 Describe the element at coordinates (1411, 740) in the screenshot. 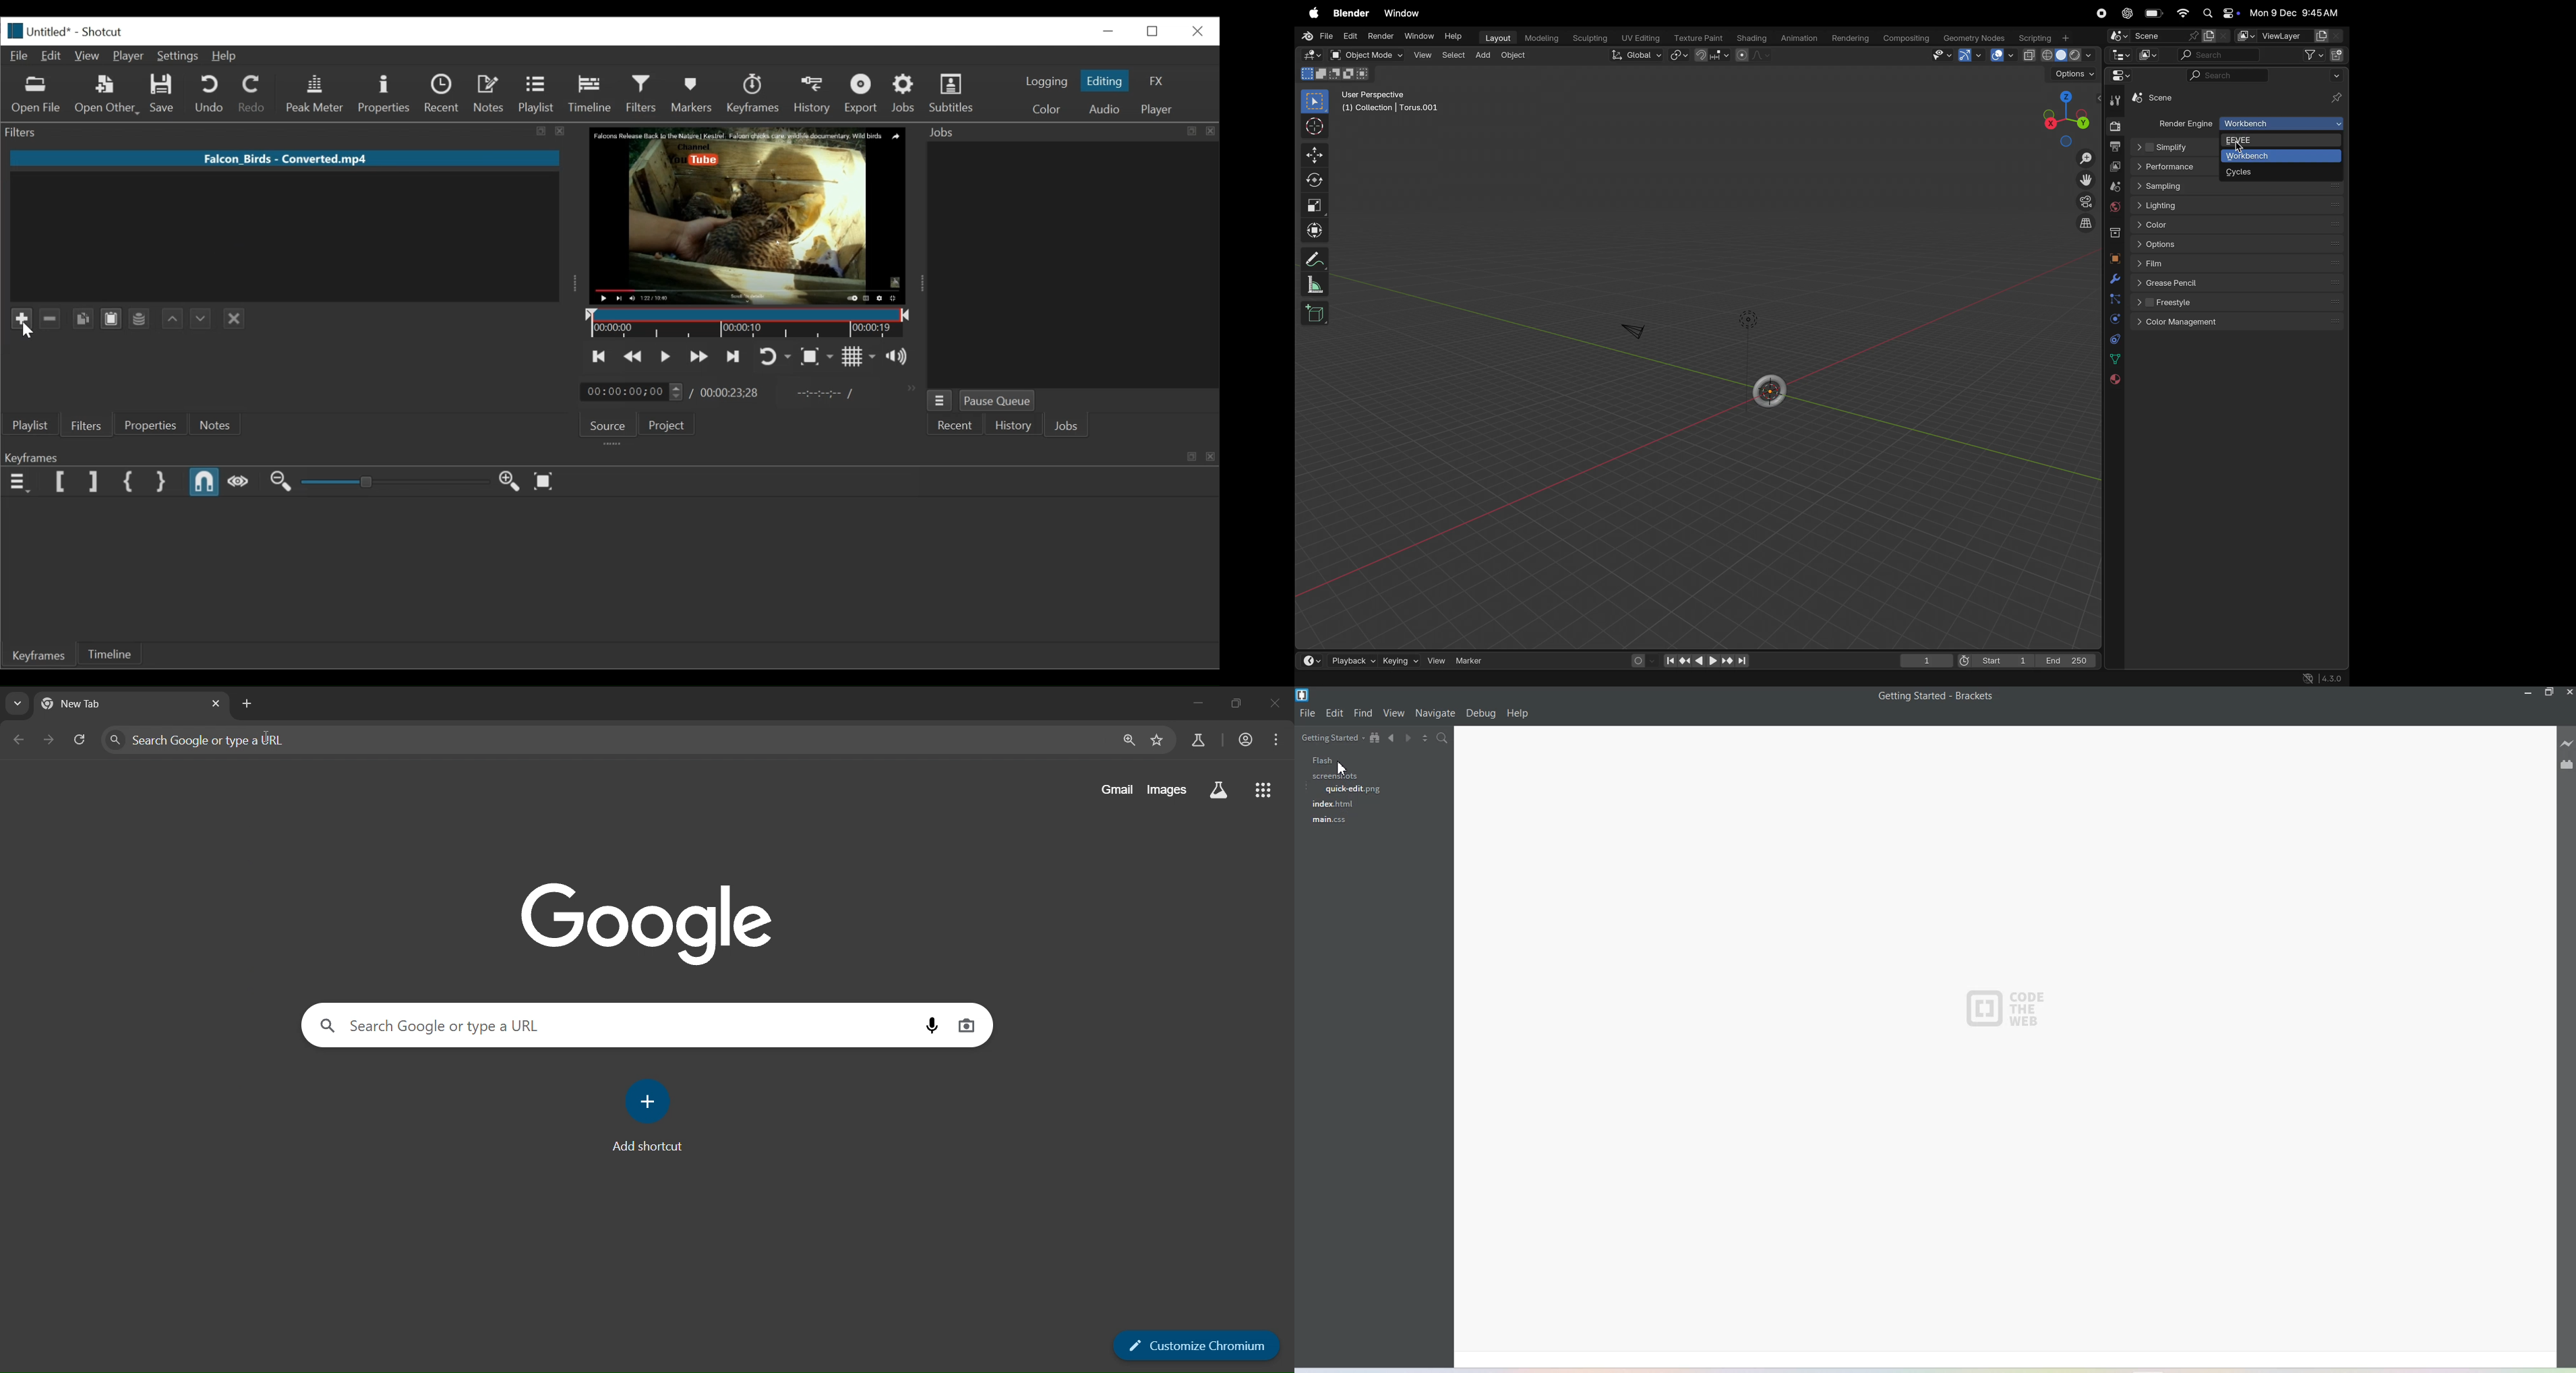

I see `Navigate Forwards` at that location.